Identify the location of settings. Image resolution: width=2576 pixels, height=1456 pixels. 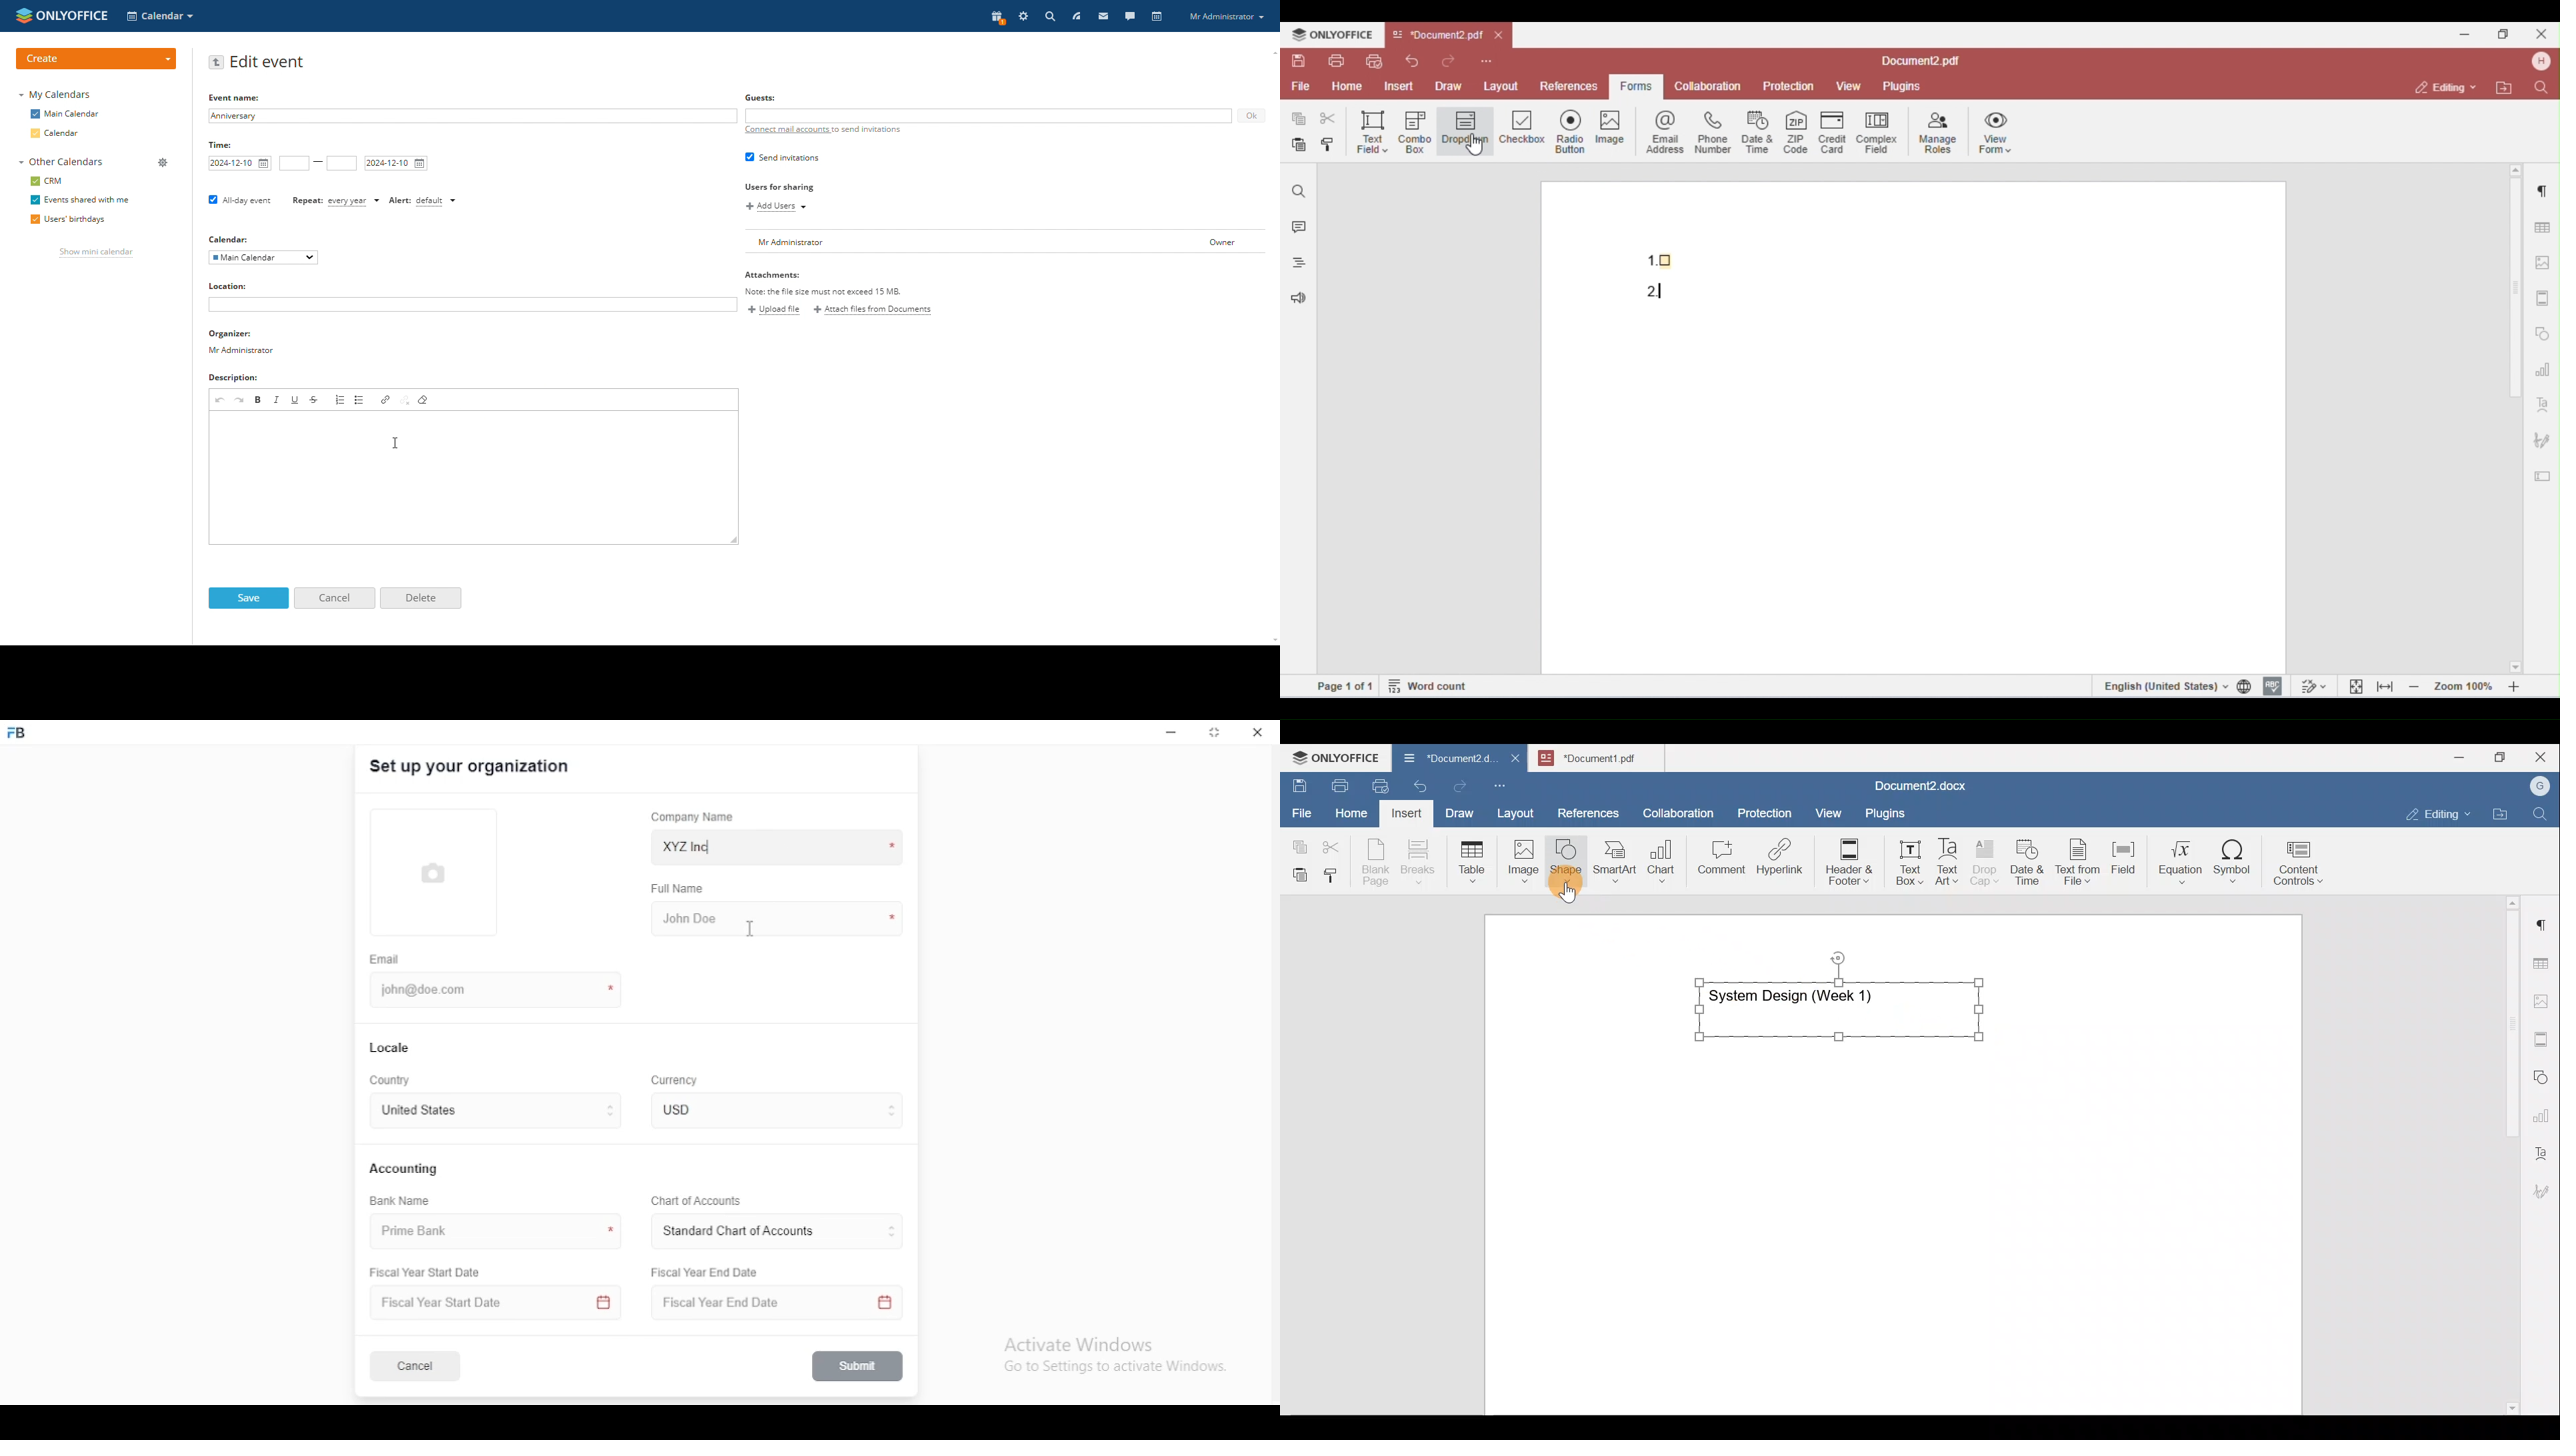
(1024, 16).